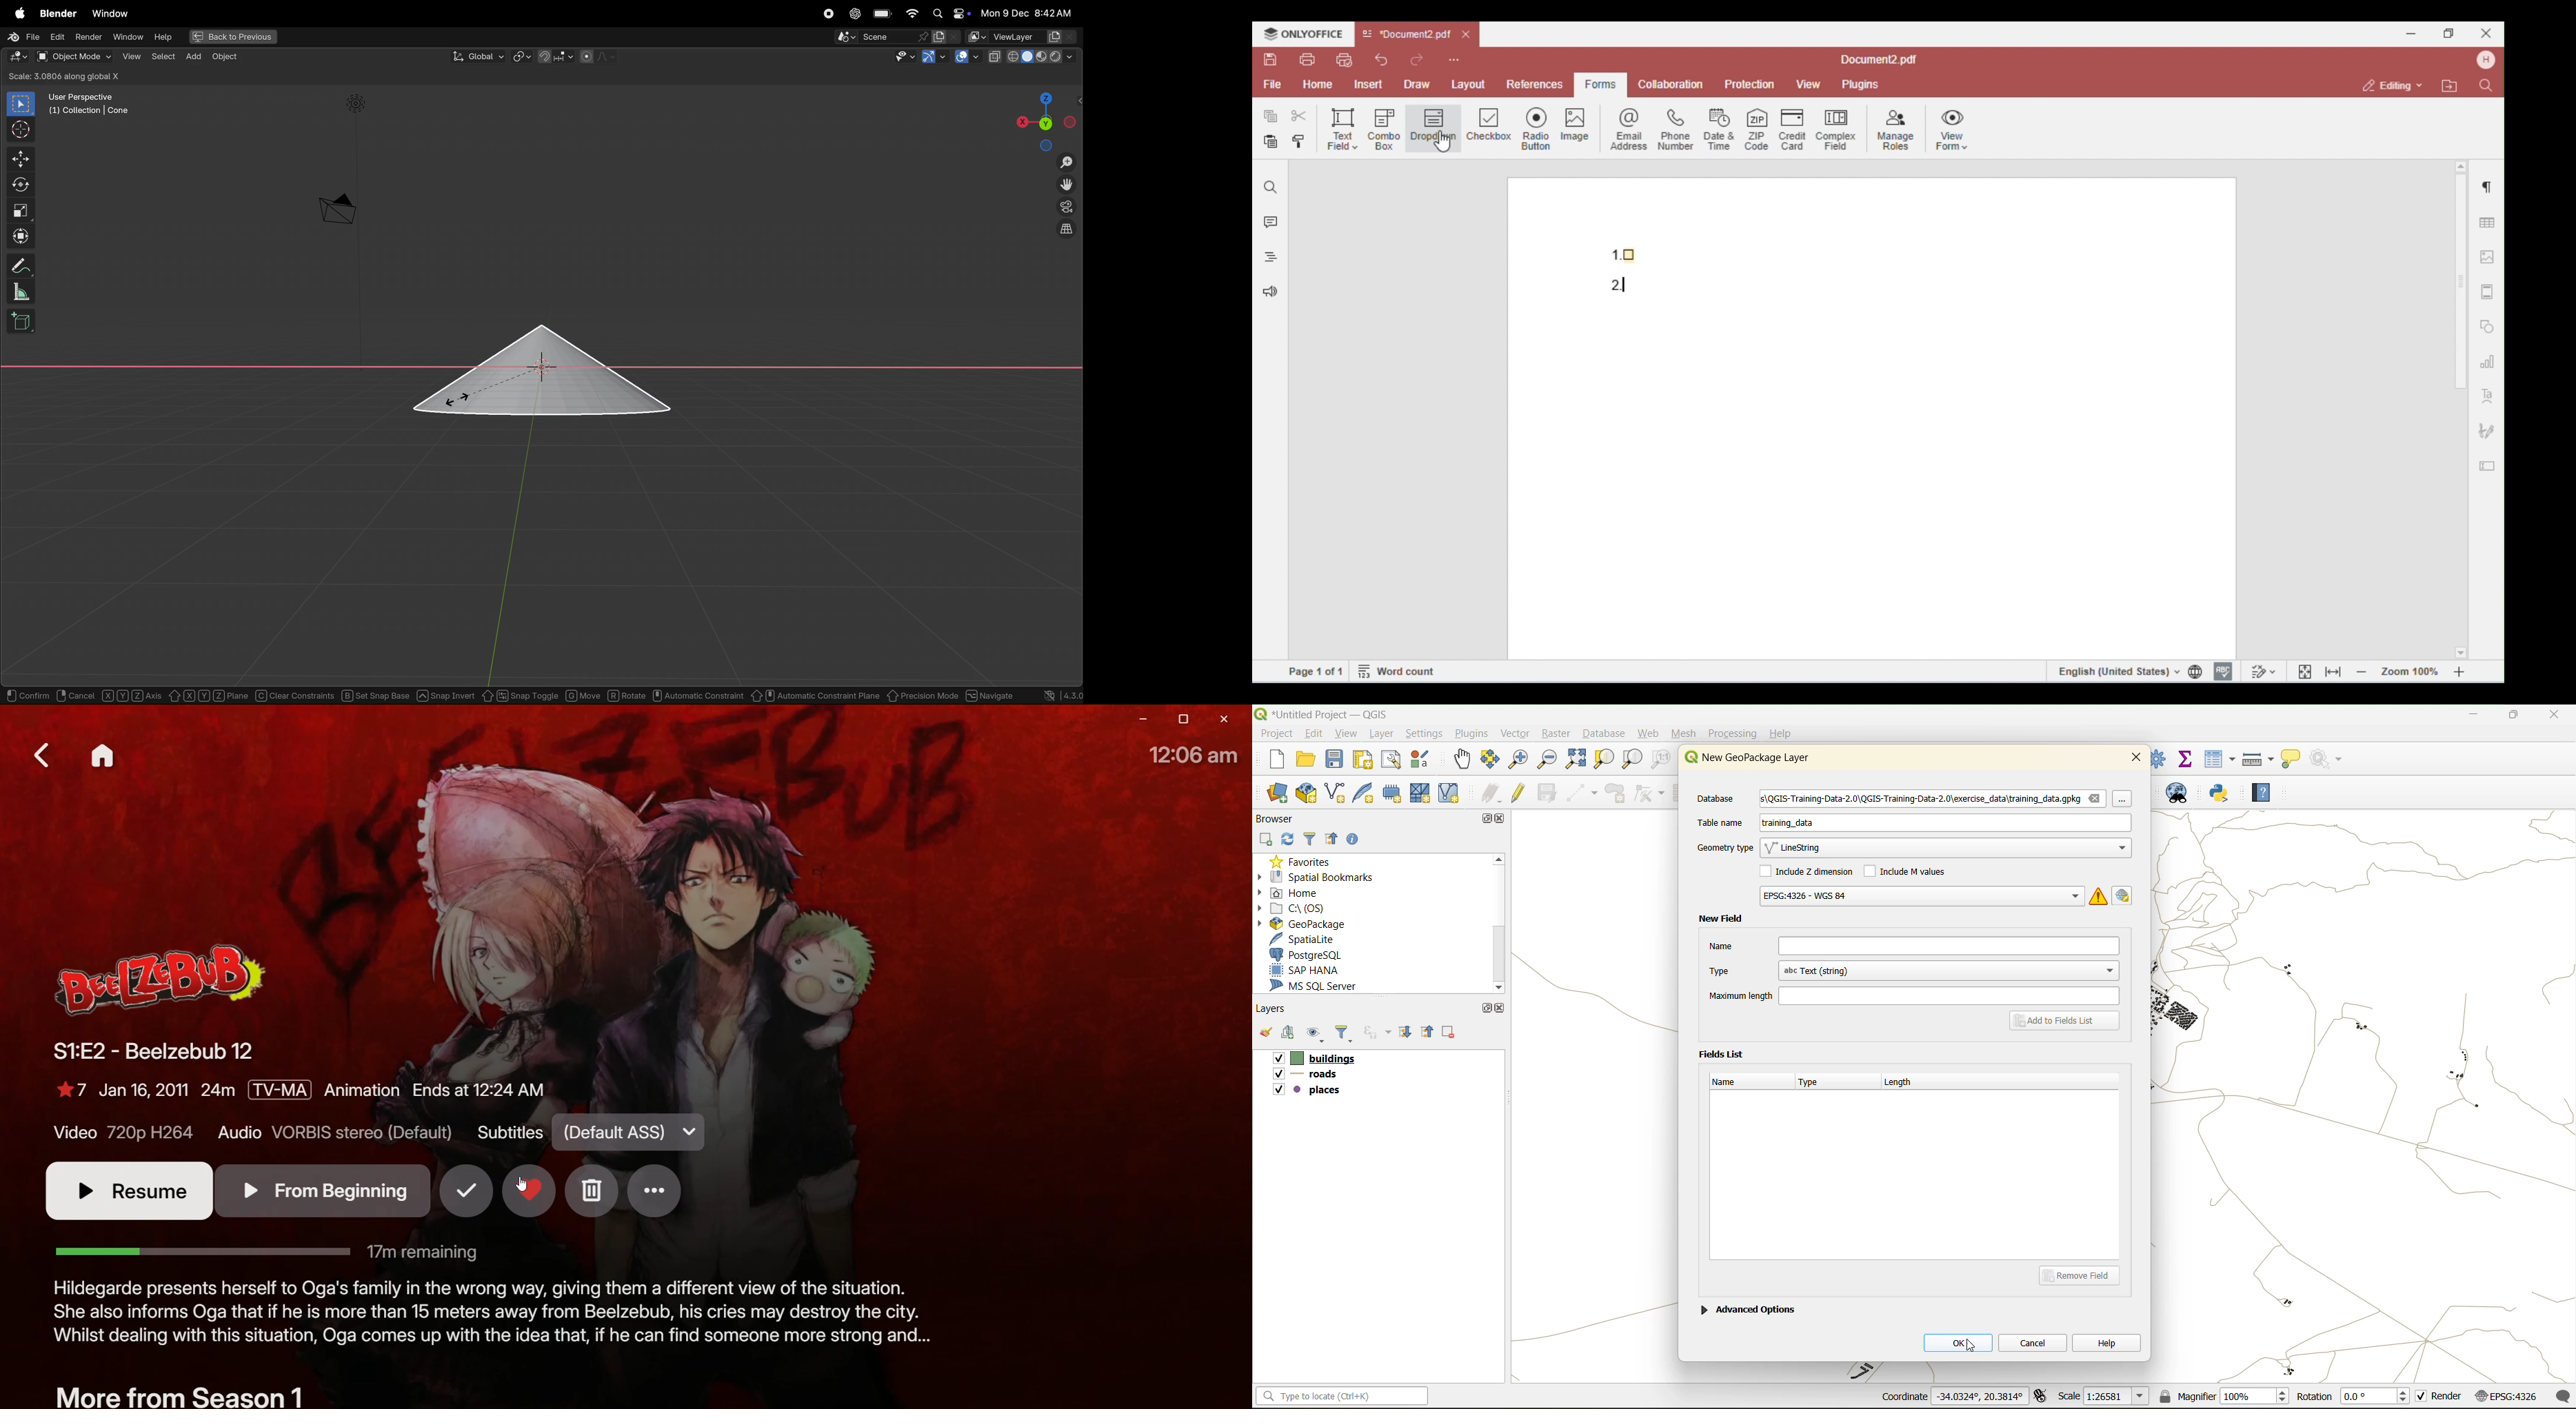  I want to click on database, so click(1607, 735).